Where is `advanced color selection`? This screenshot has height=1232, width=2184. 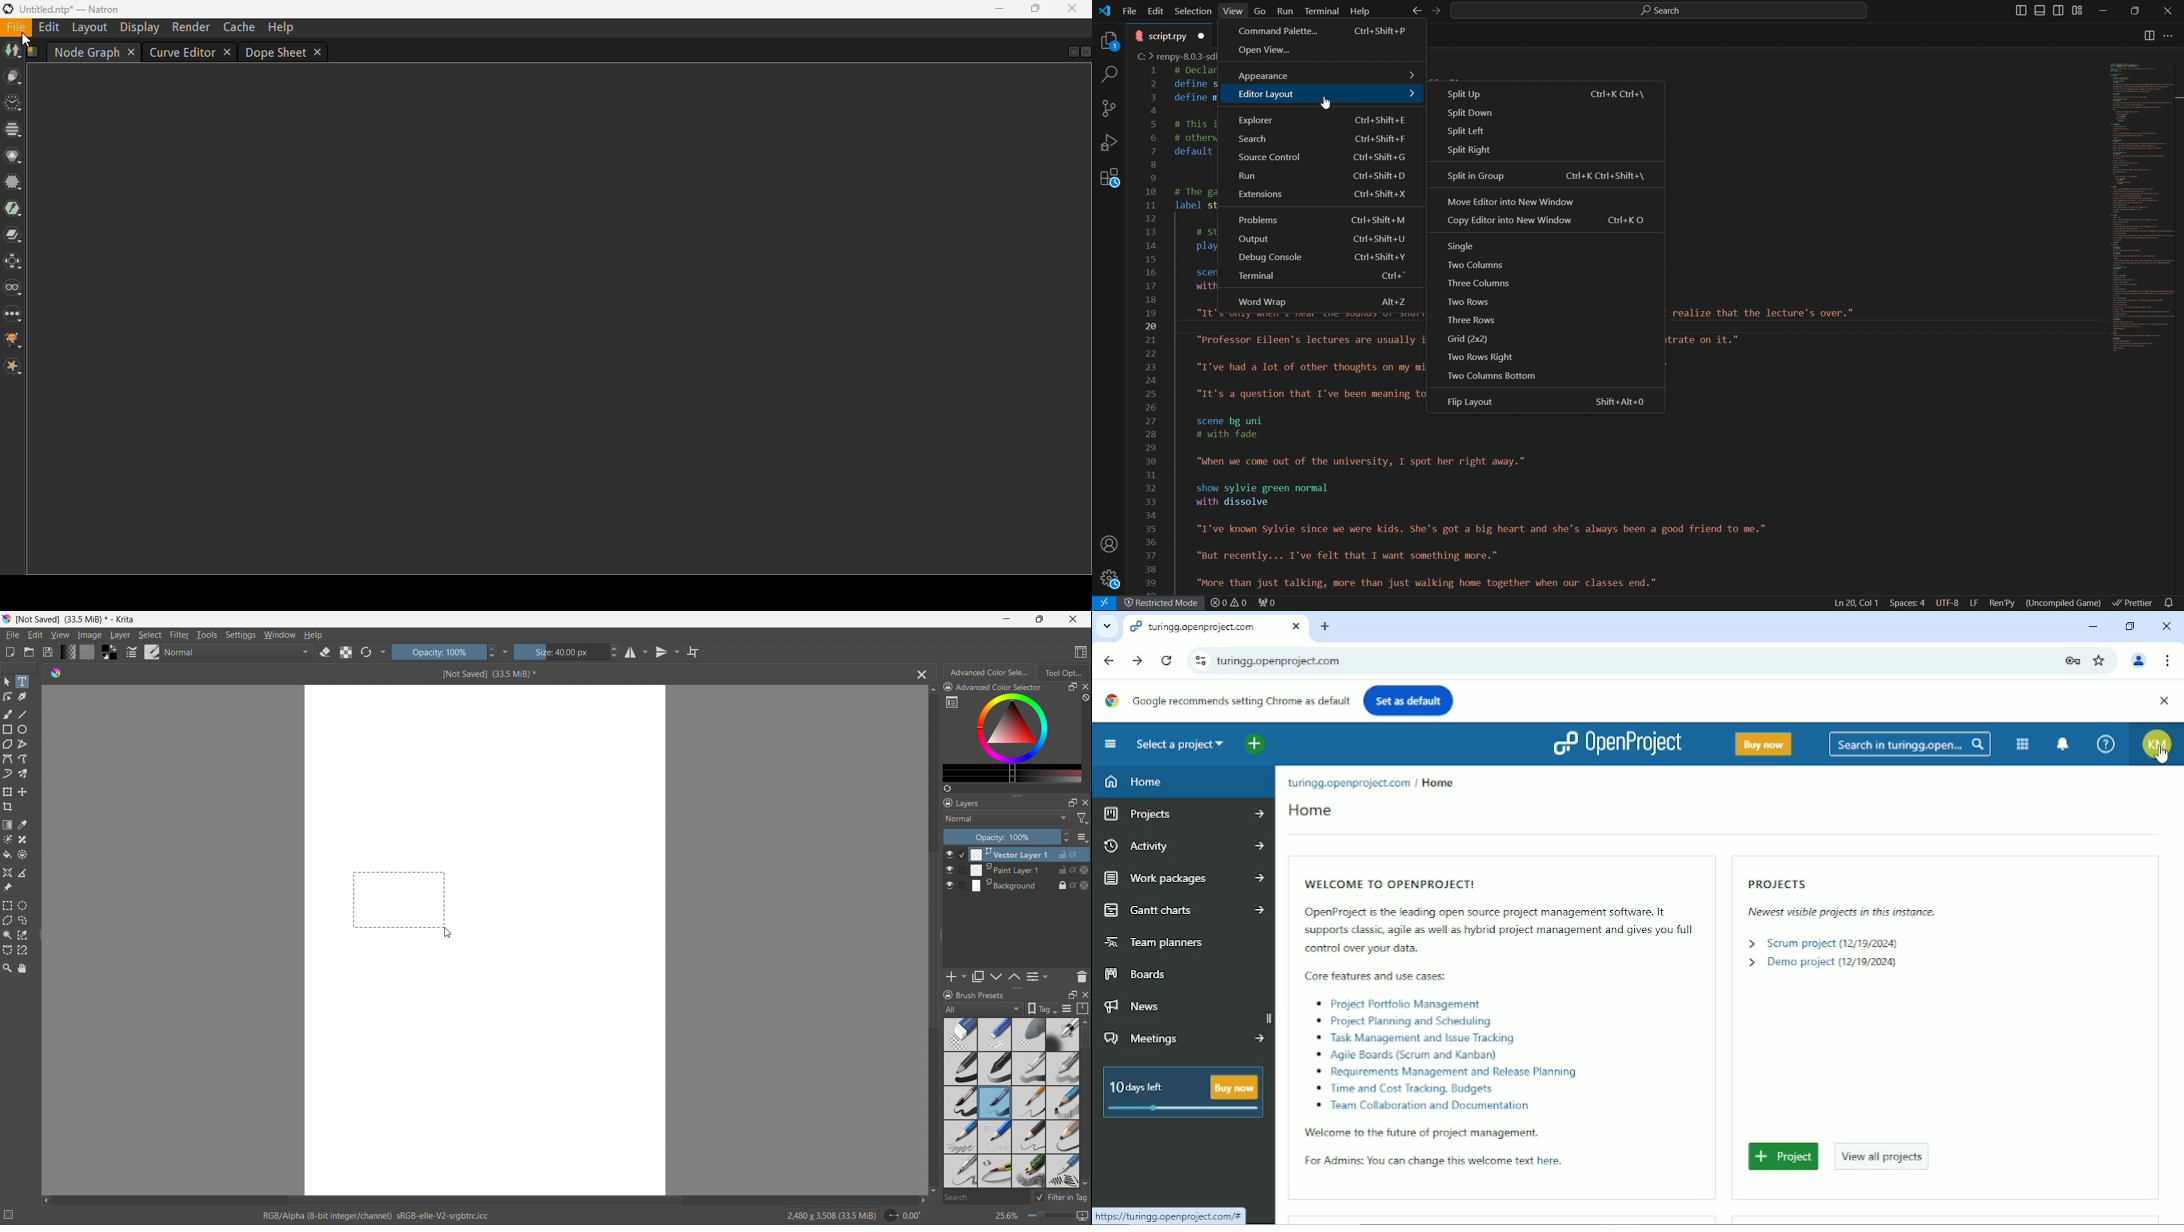 advanced color selection is located at coordinates (991, 672).